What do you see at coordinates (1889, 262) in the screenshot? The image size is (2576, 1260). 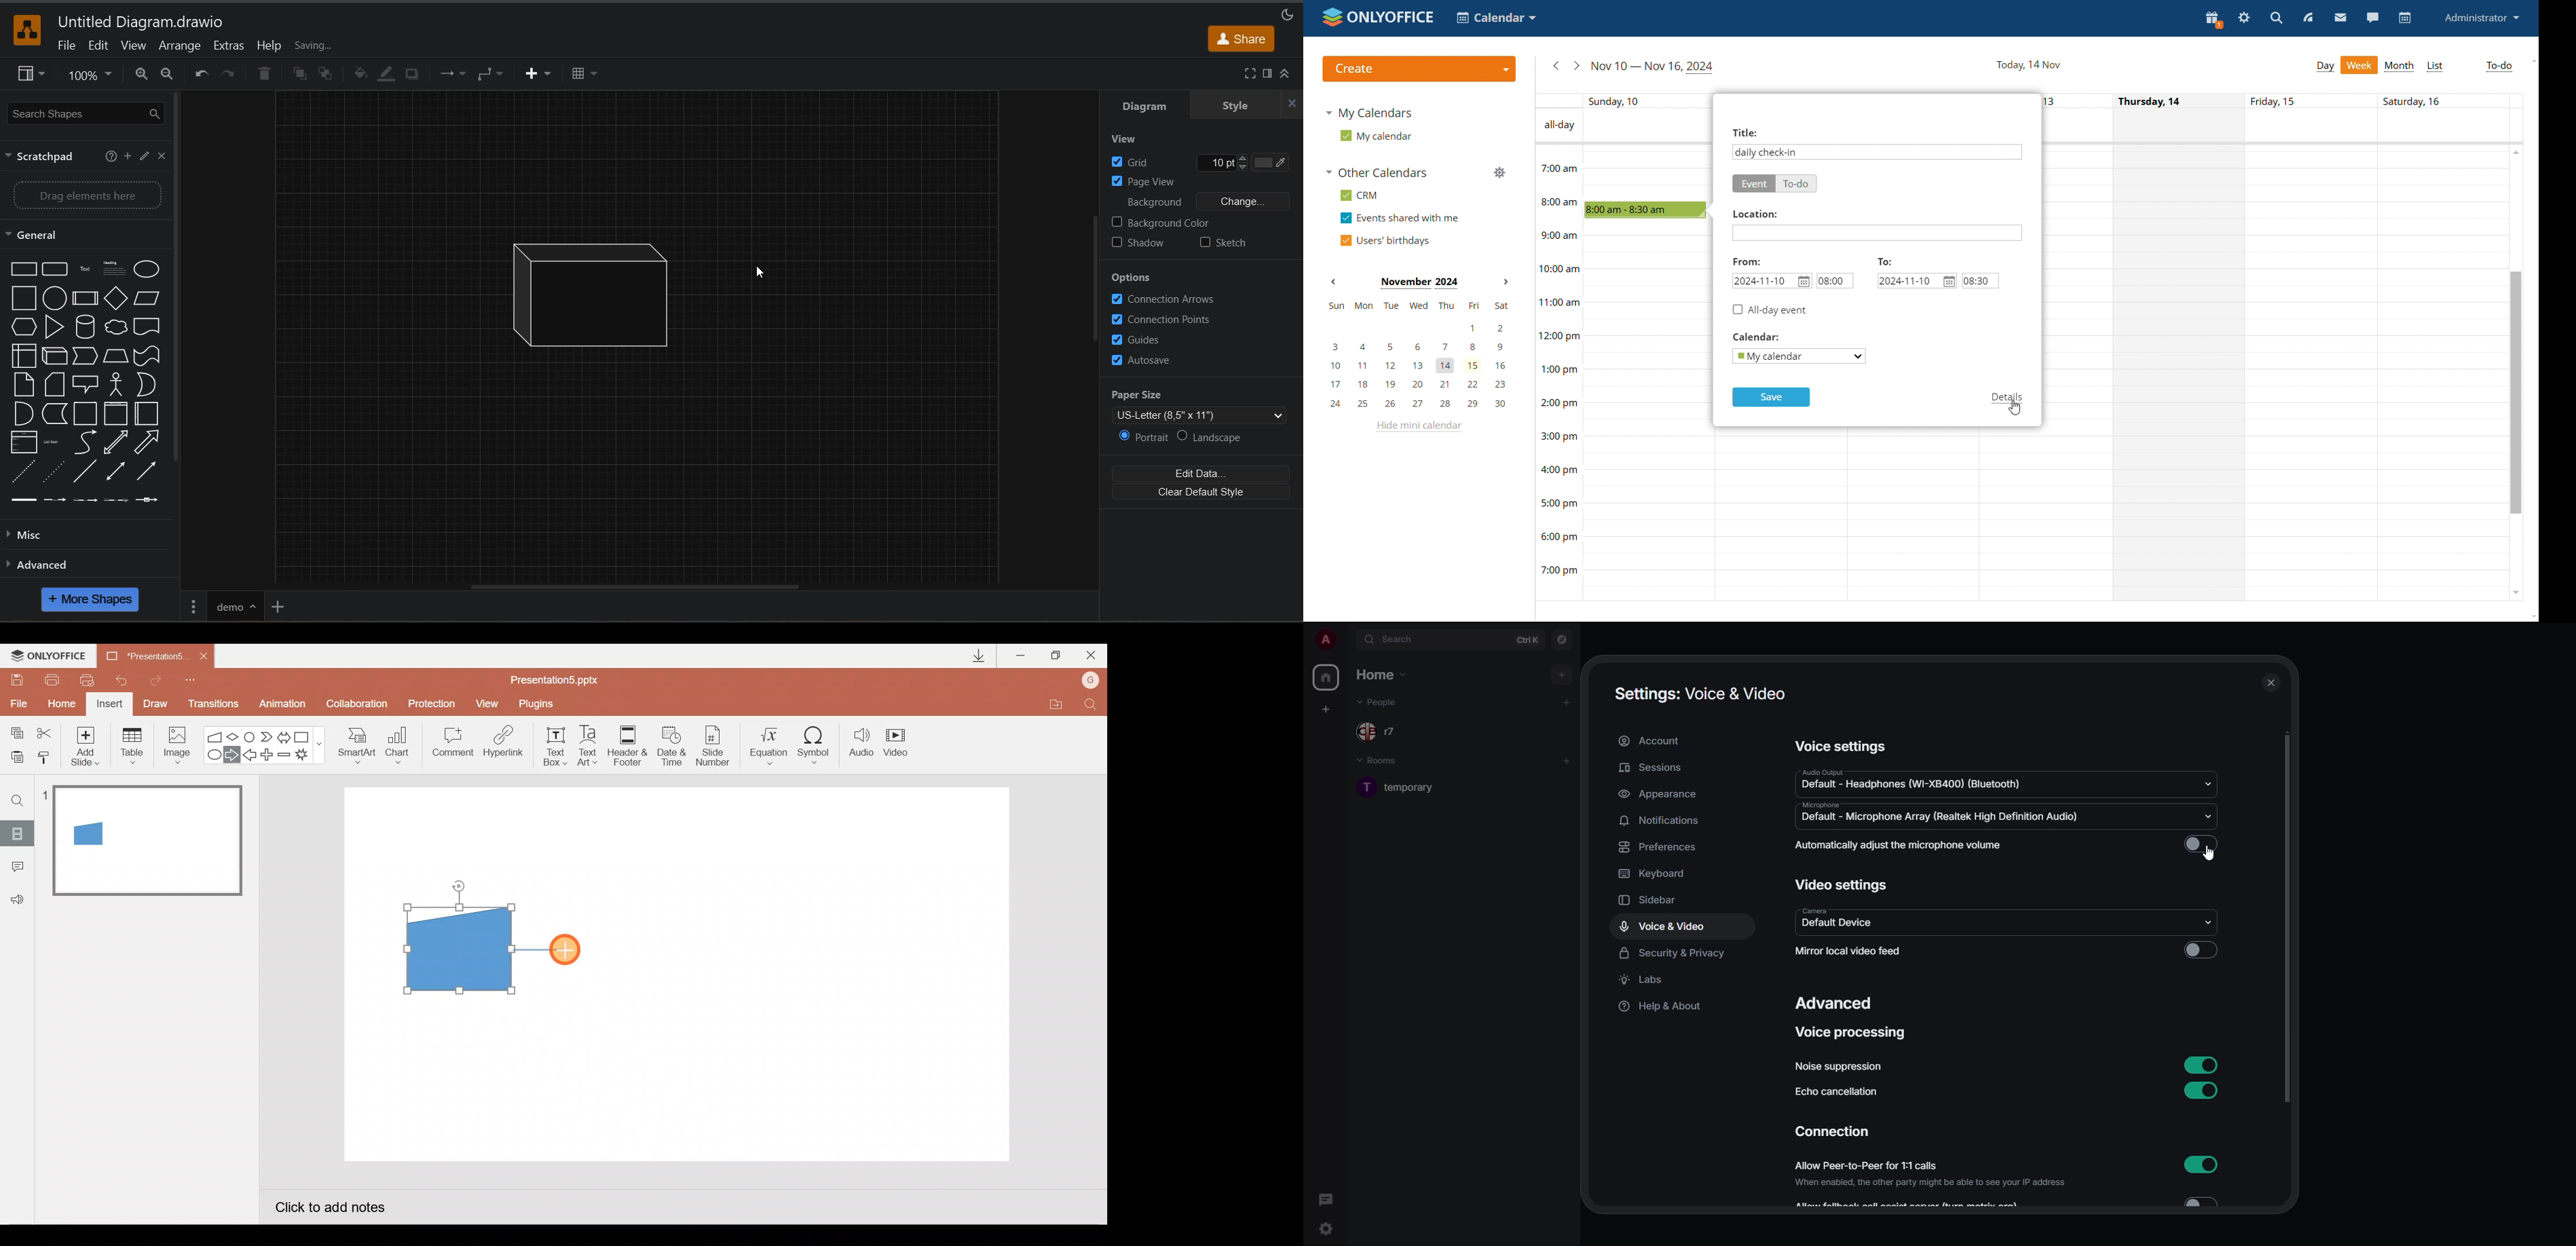 I see `to:` at bounding box center [1889, 262].